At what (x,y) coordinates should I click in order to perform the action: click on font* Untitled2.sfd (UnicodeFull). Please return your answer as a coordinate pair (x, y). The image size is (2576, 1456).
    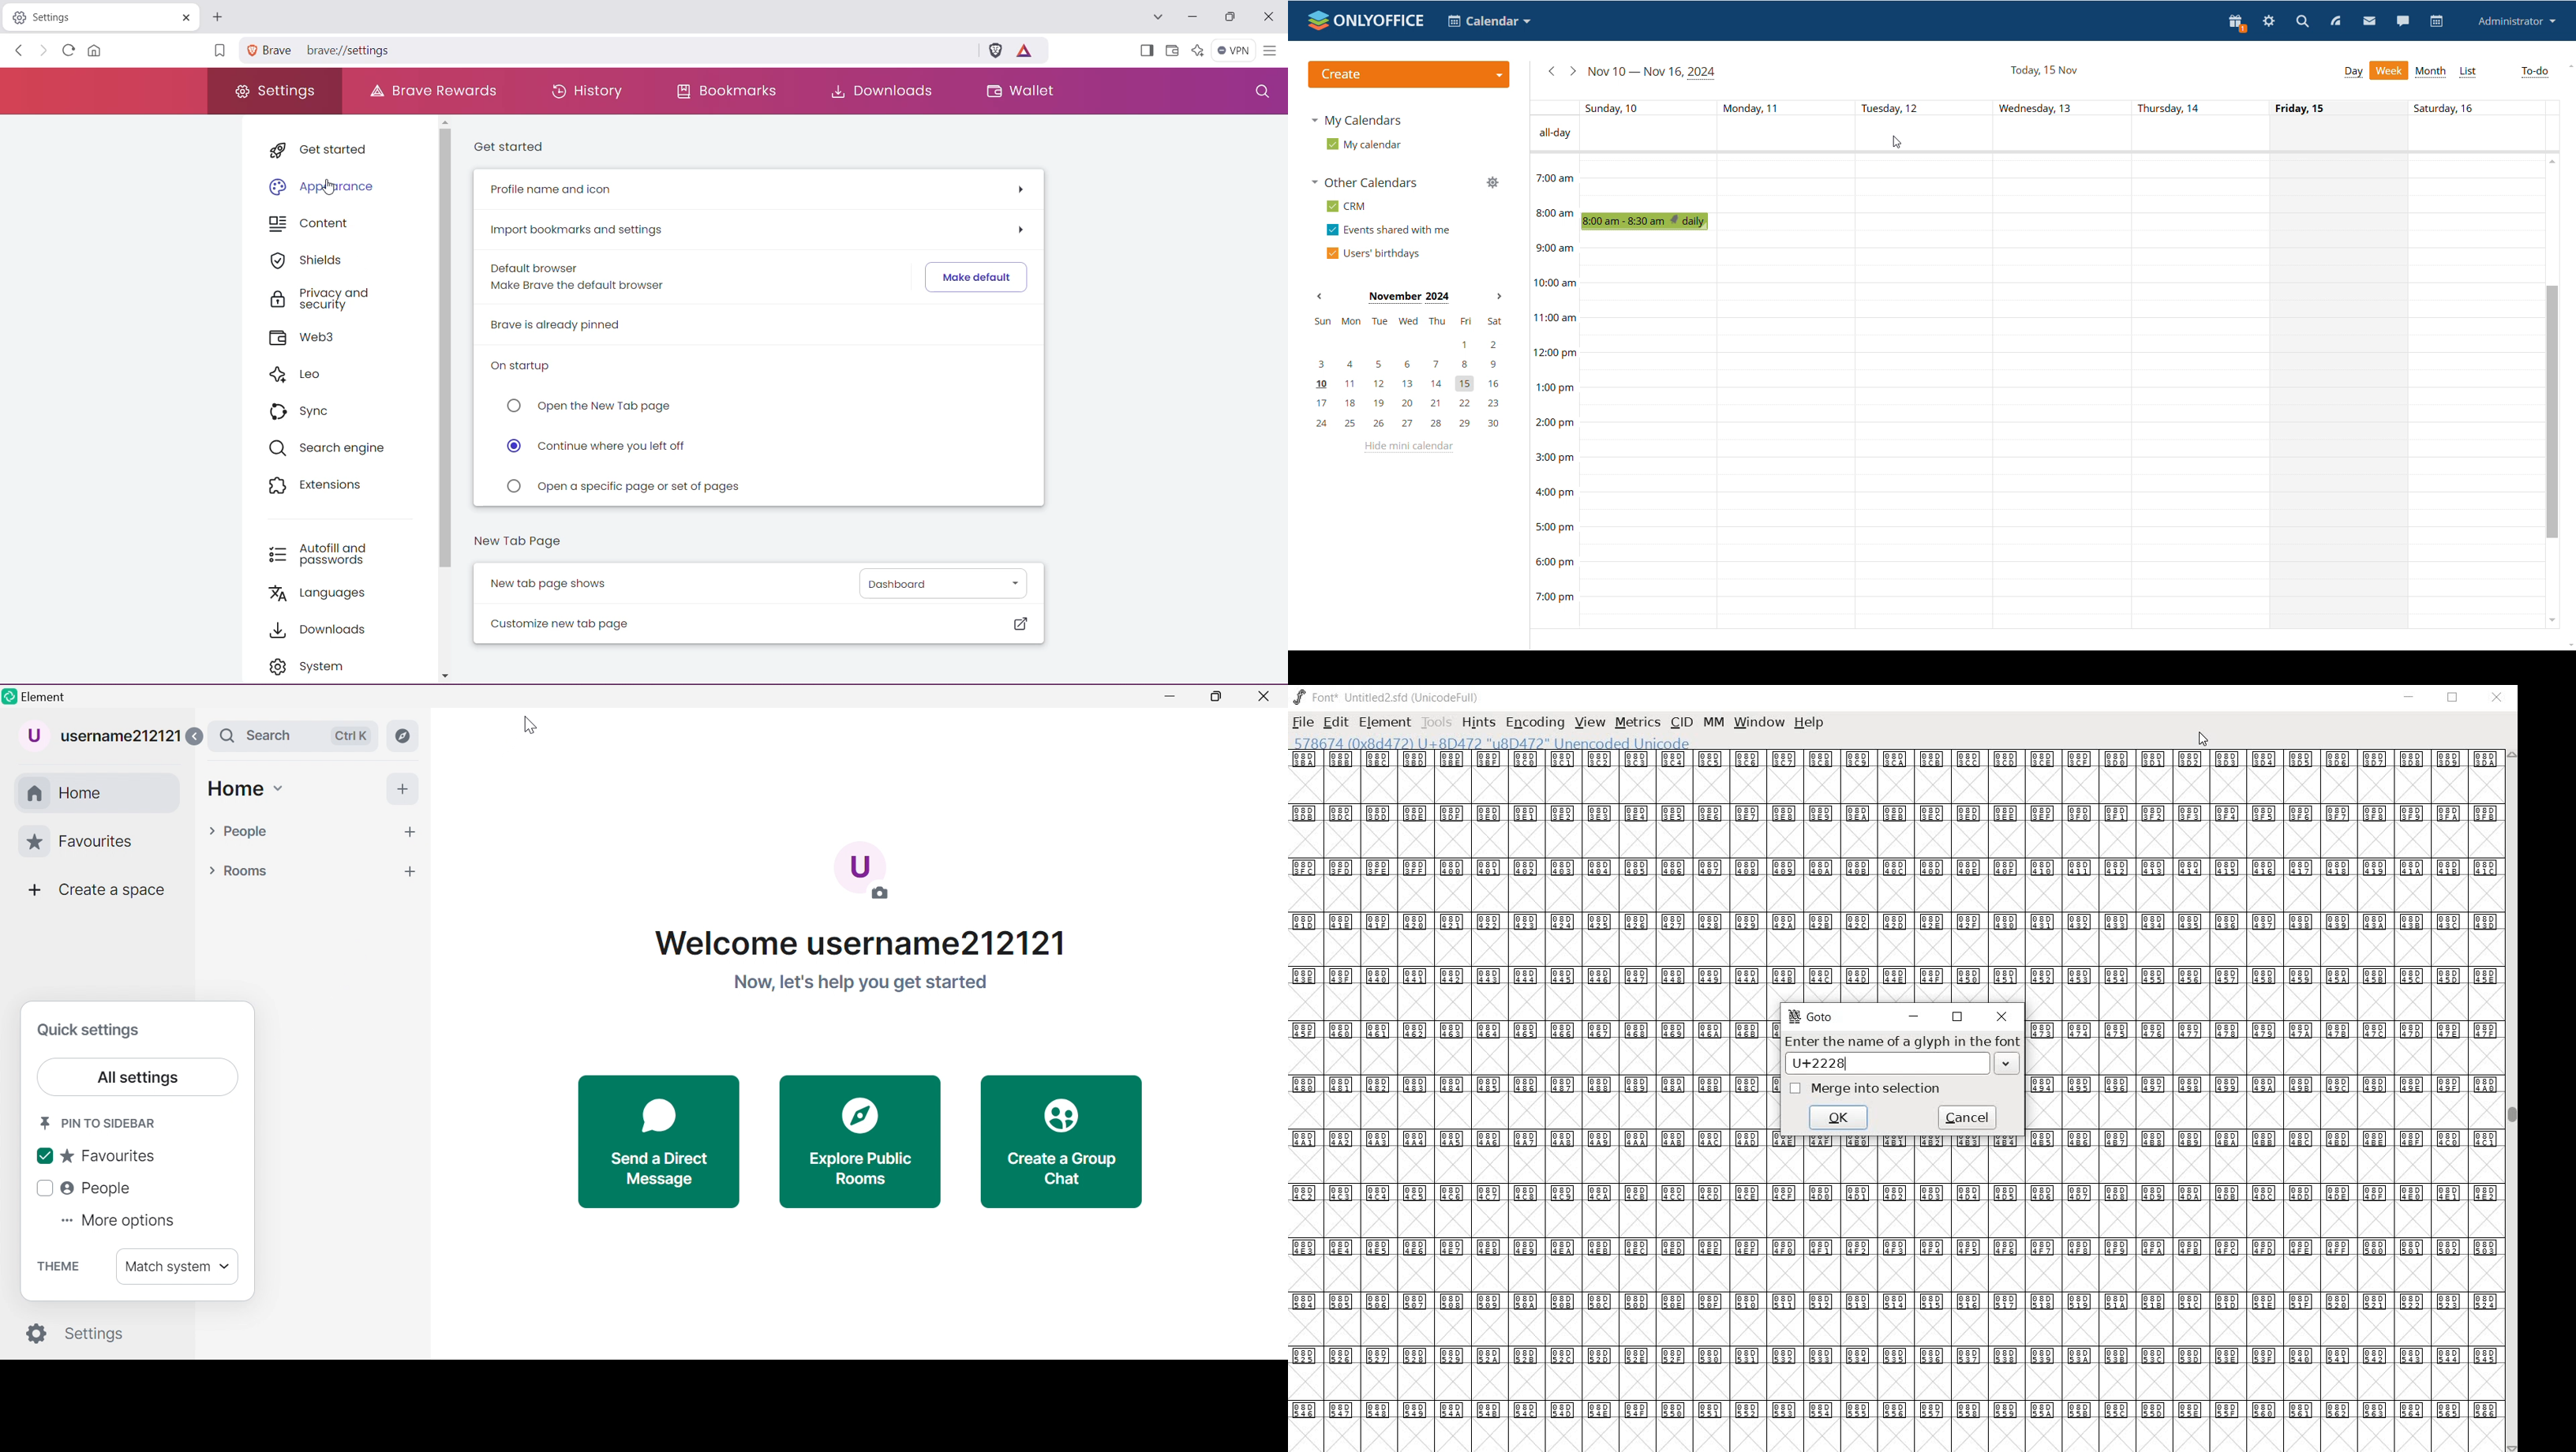
    Looking at the image, I should click on (1384, 696).